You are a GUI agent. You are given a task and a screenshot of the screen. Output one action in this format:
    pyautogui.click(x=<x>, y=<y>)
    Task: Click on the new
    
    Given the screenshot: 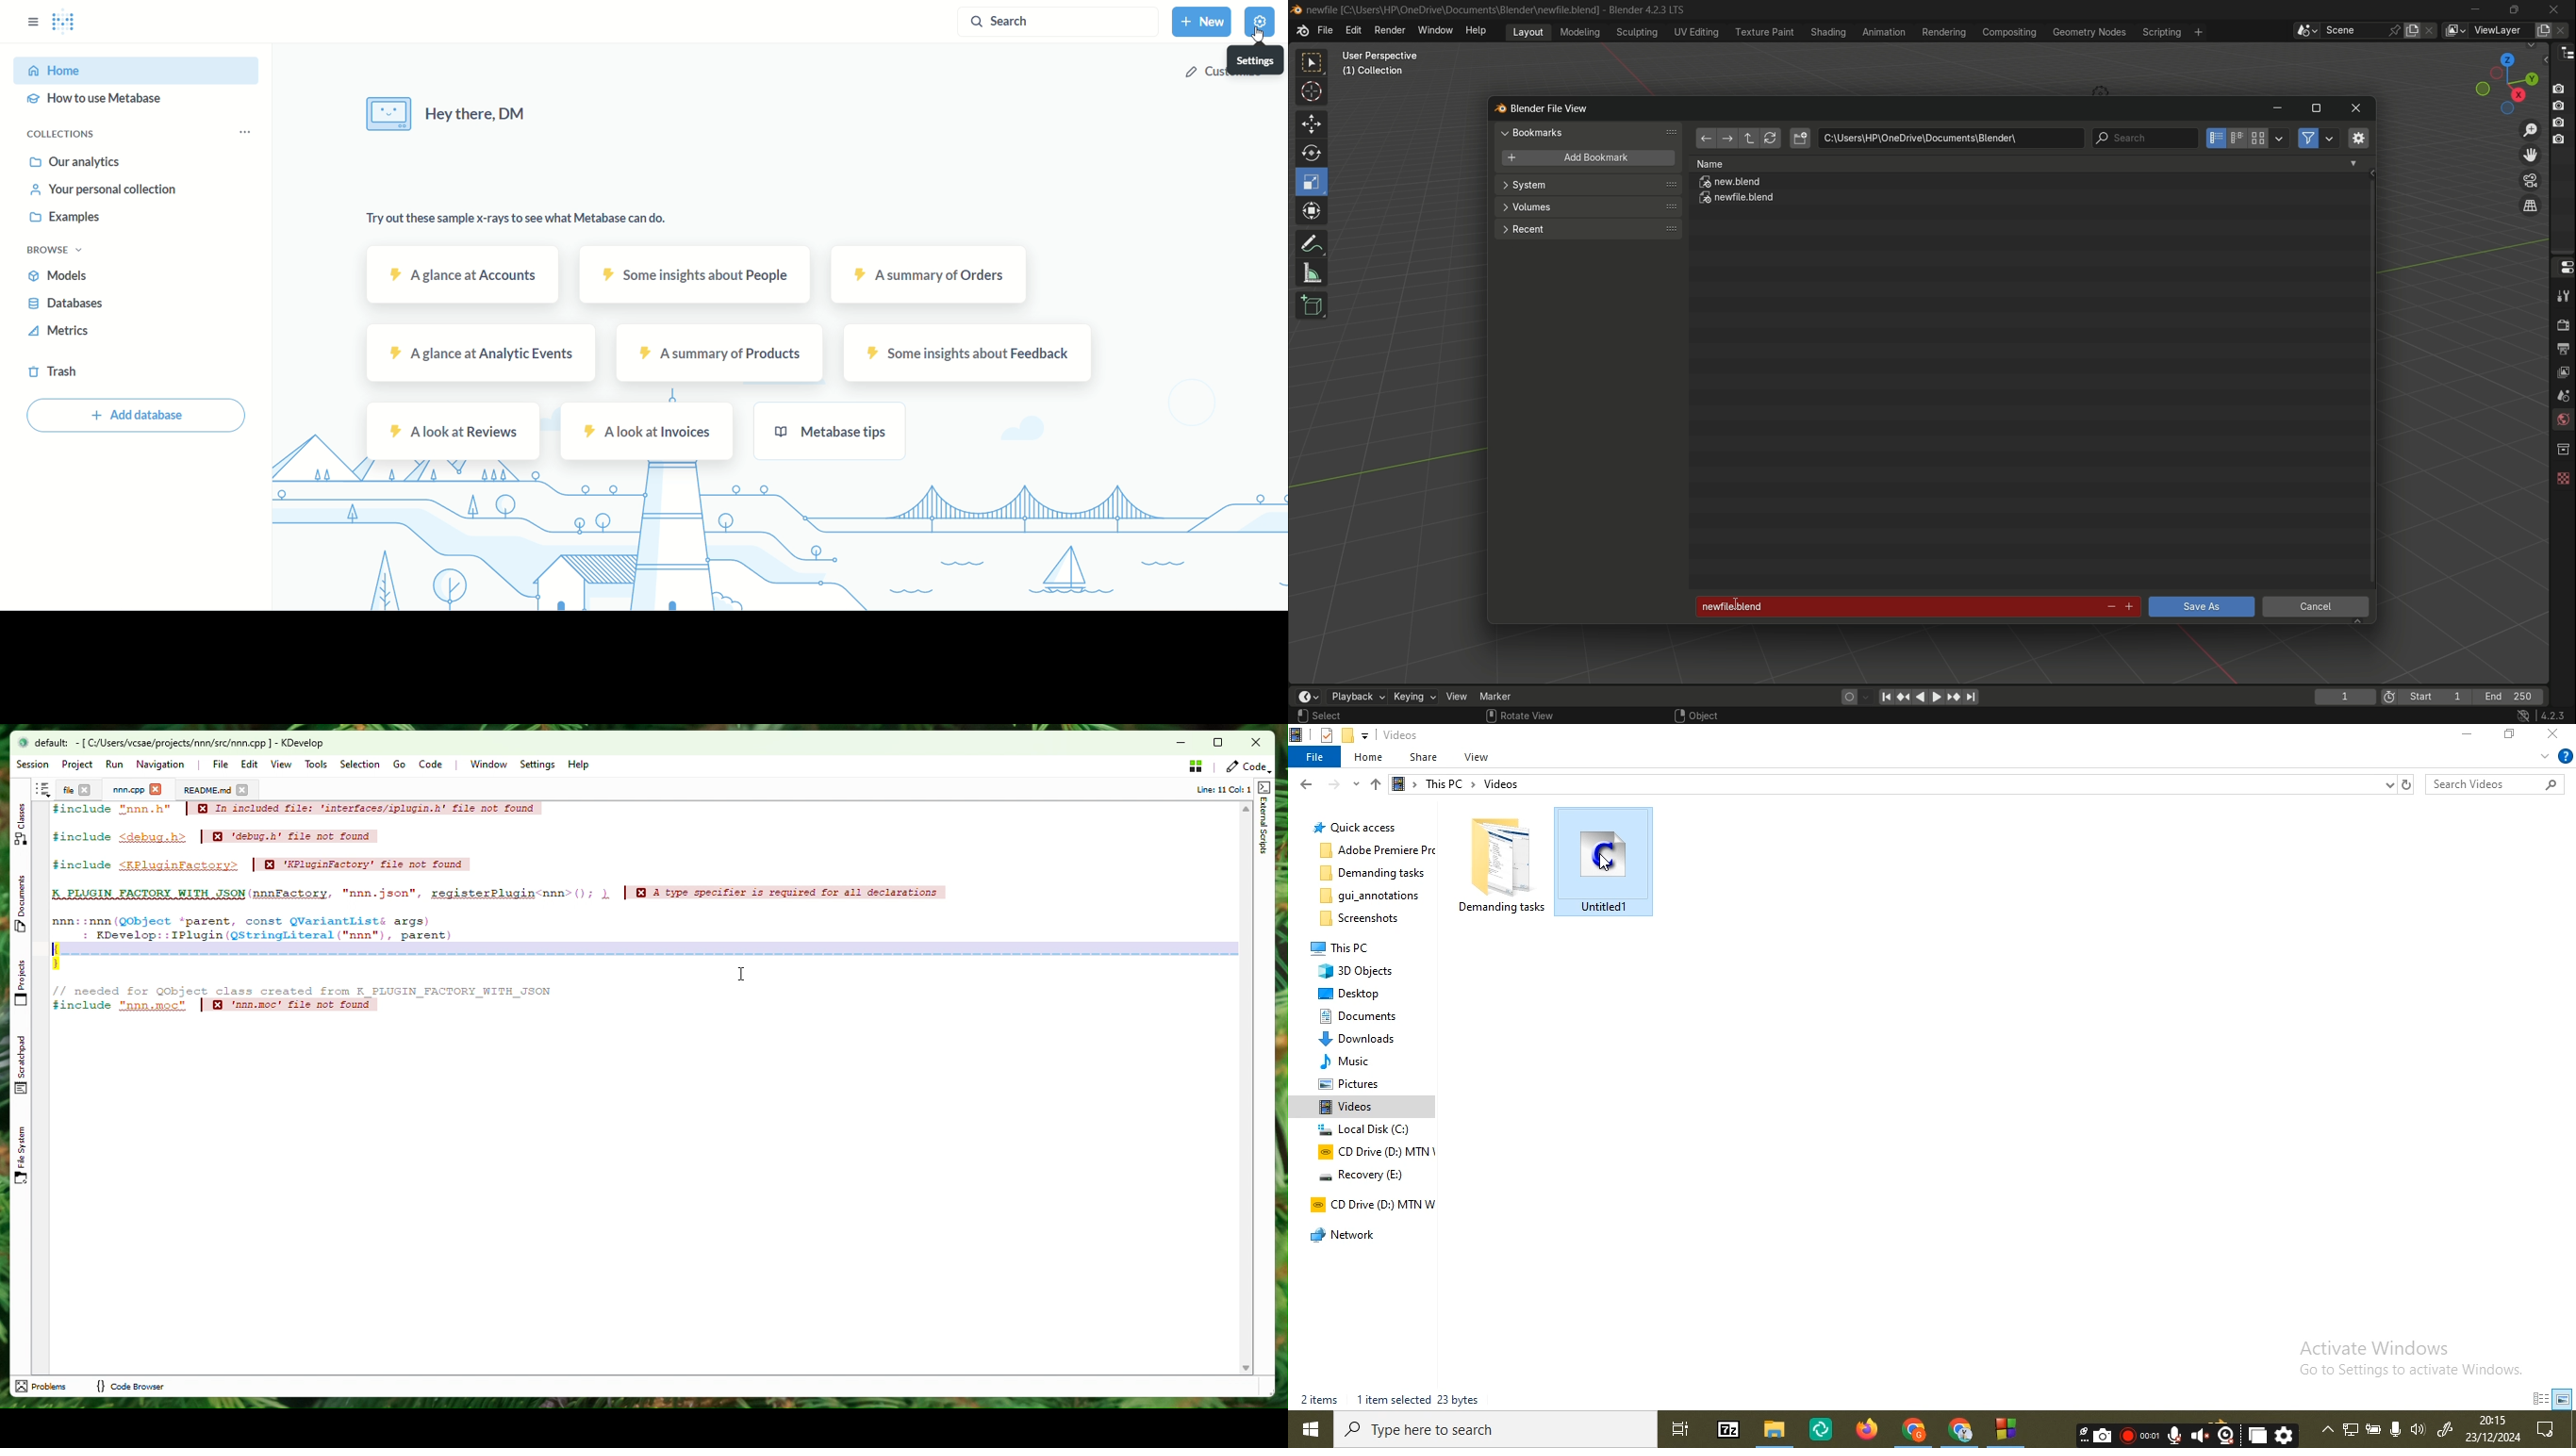 What is the action you would take?
    pyautogui.click(x=1201, y=22)
    